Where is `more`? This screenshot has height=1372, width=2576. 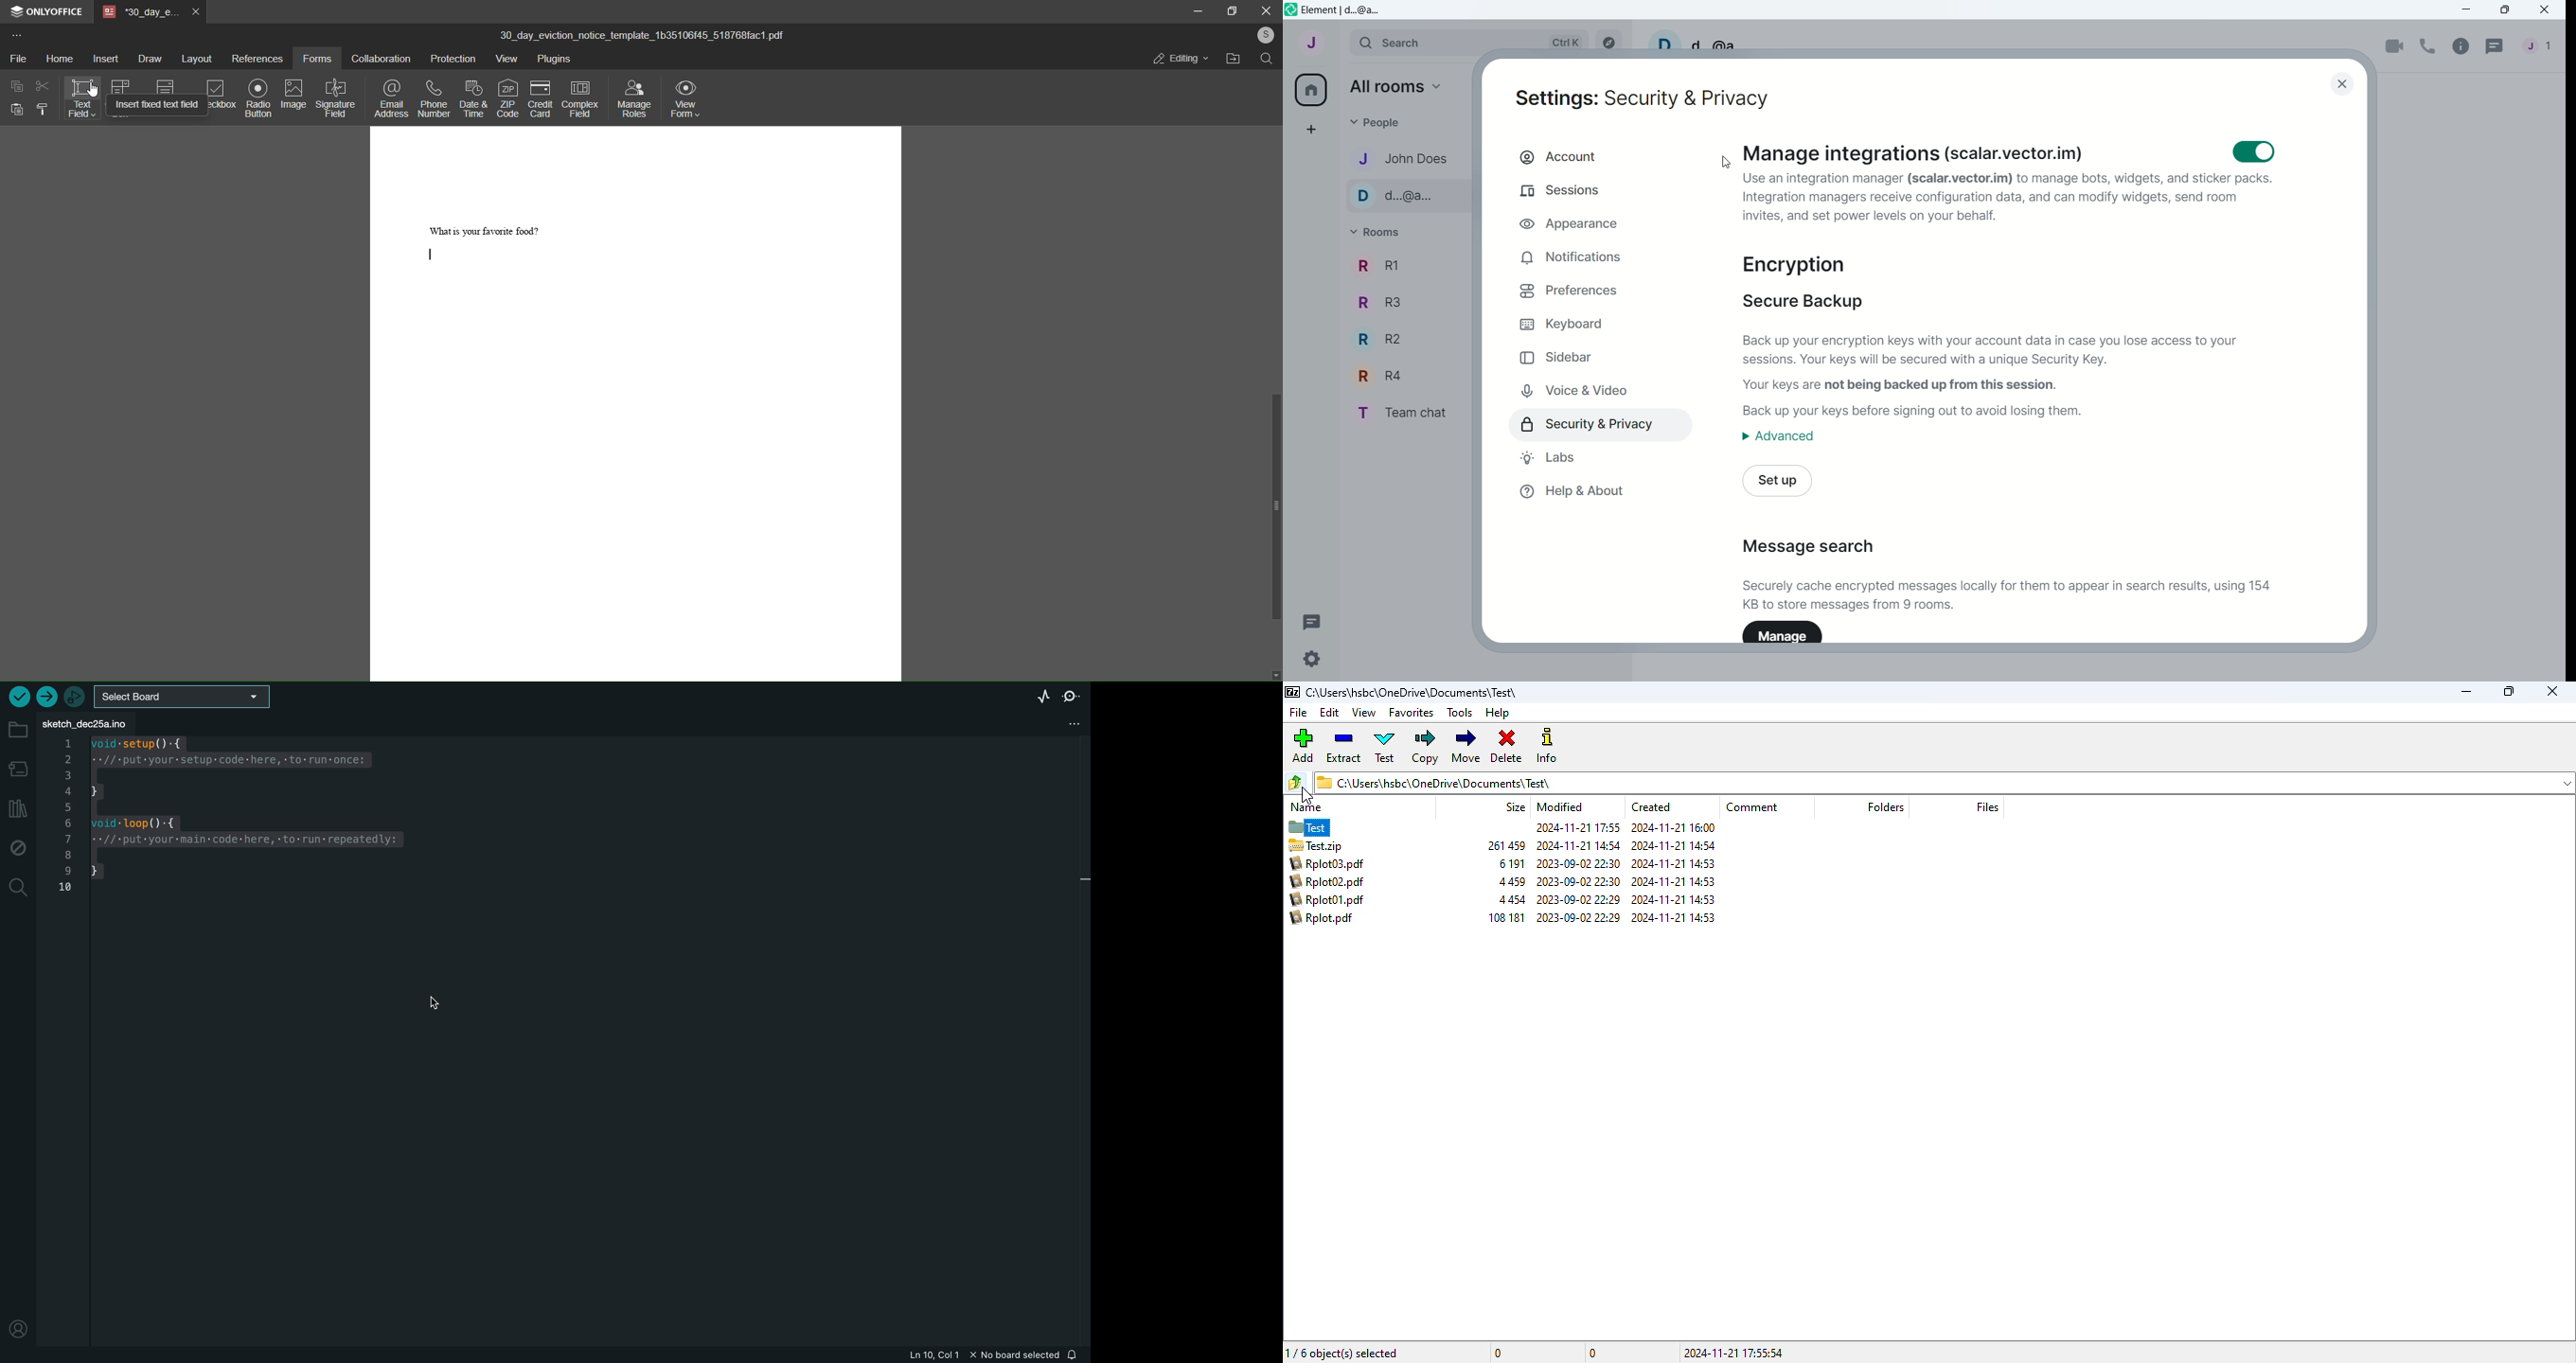 more is located at coordinates (16, 37).